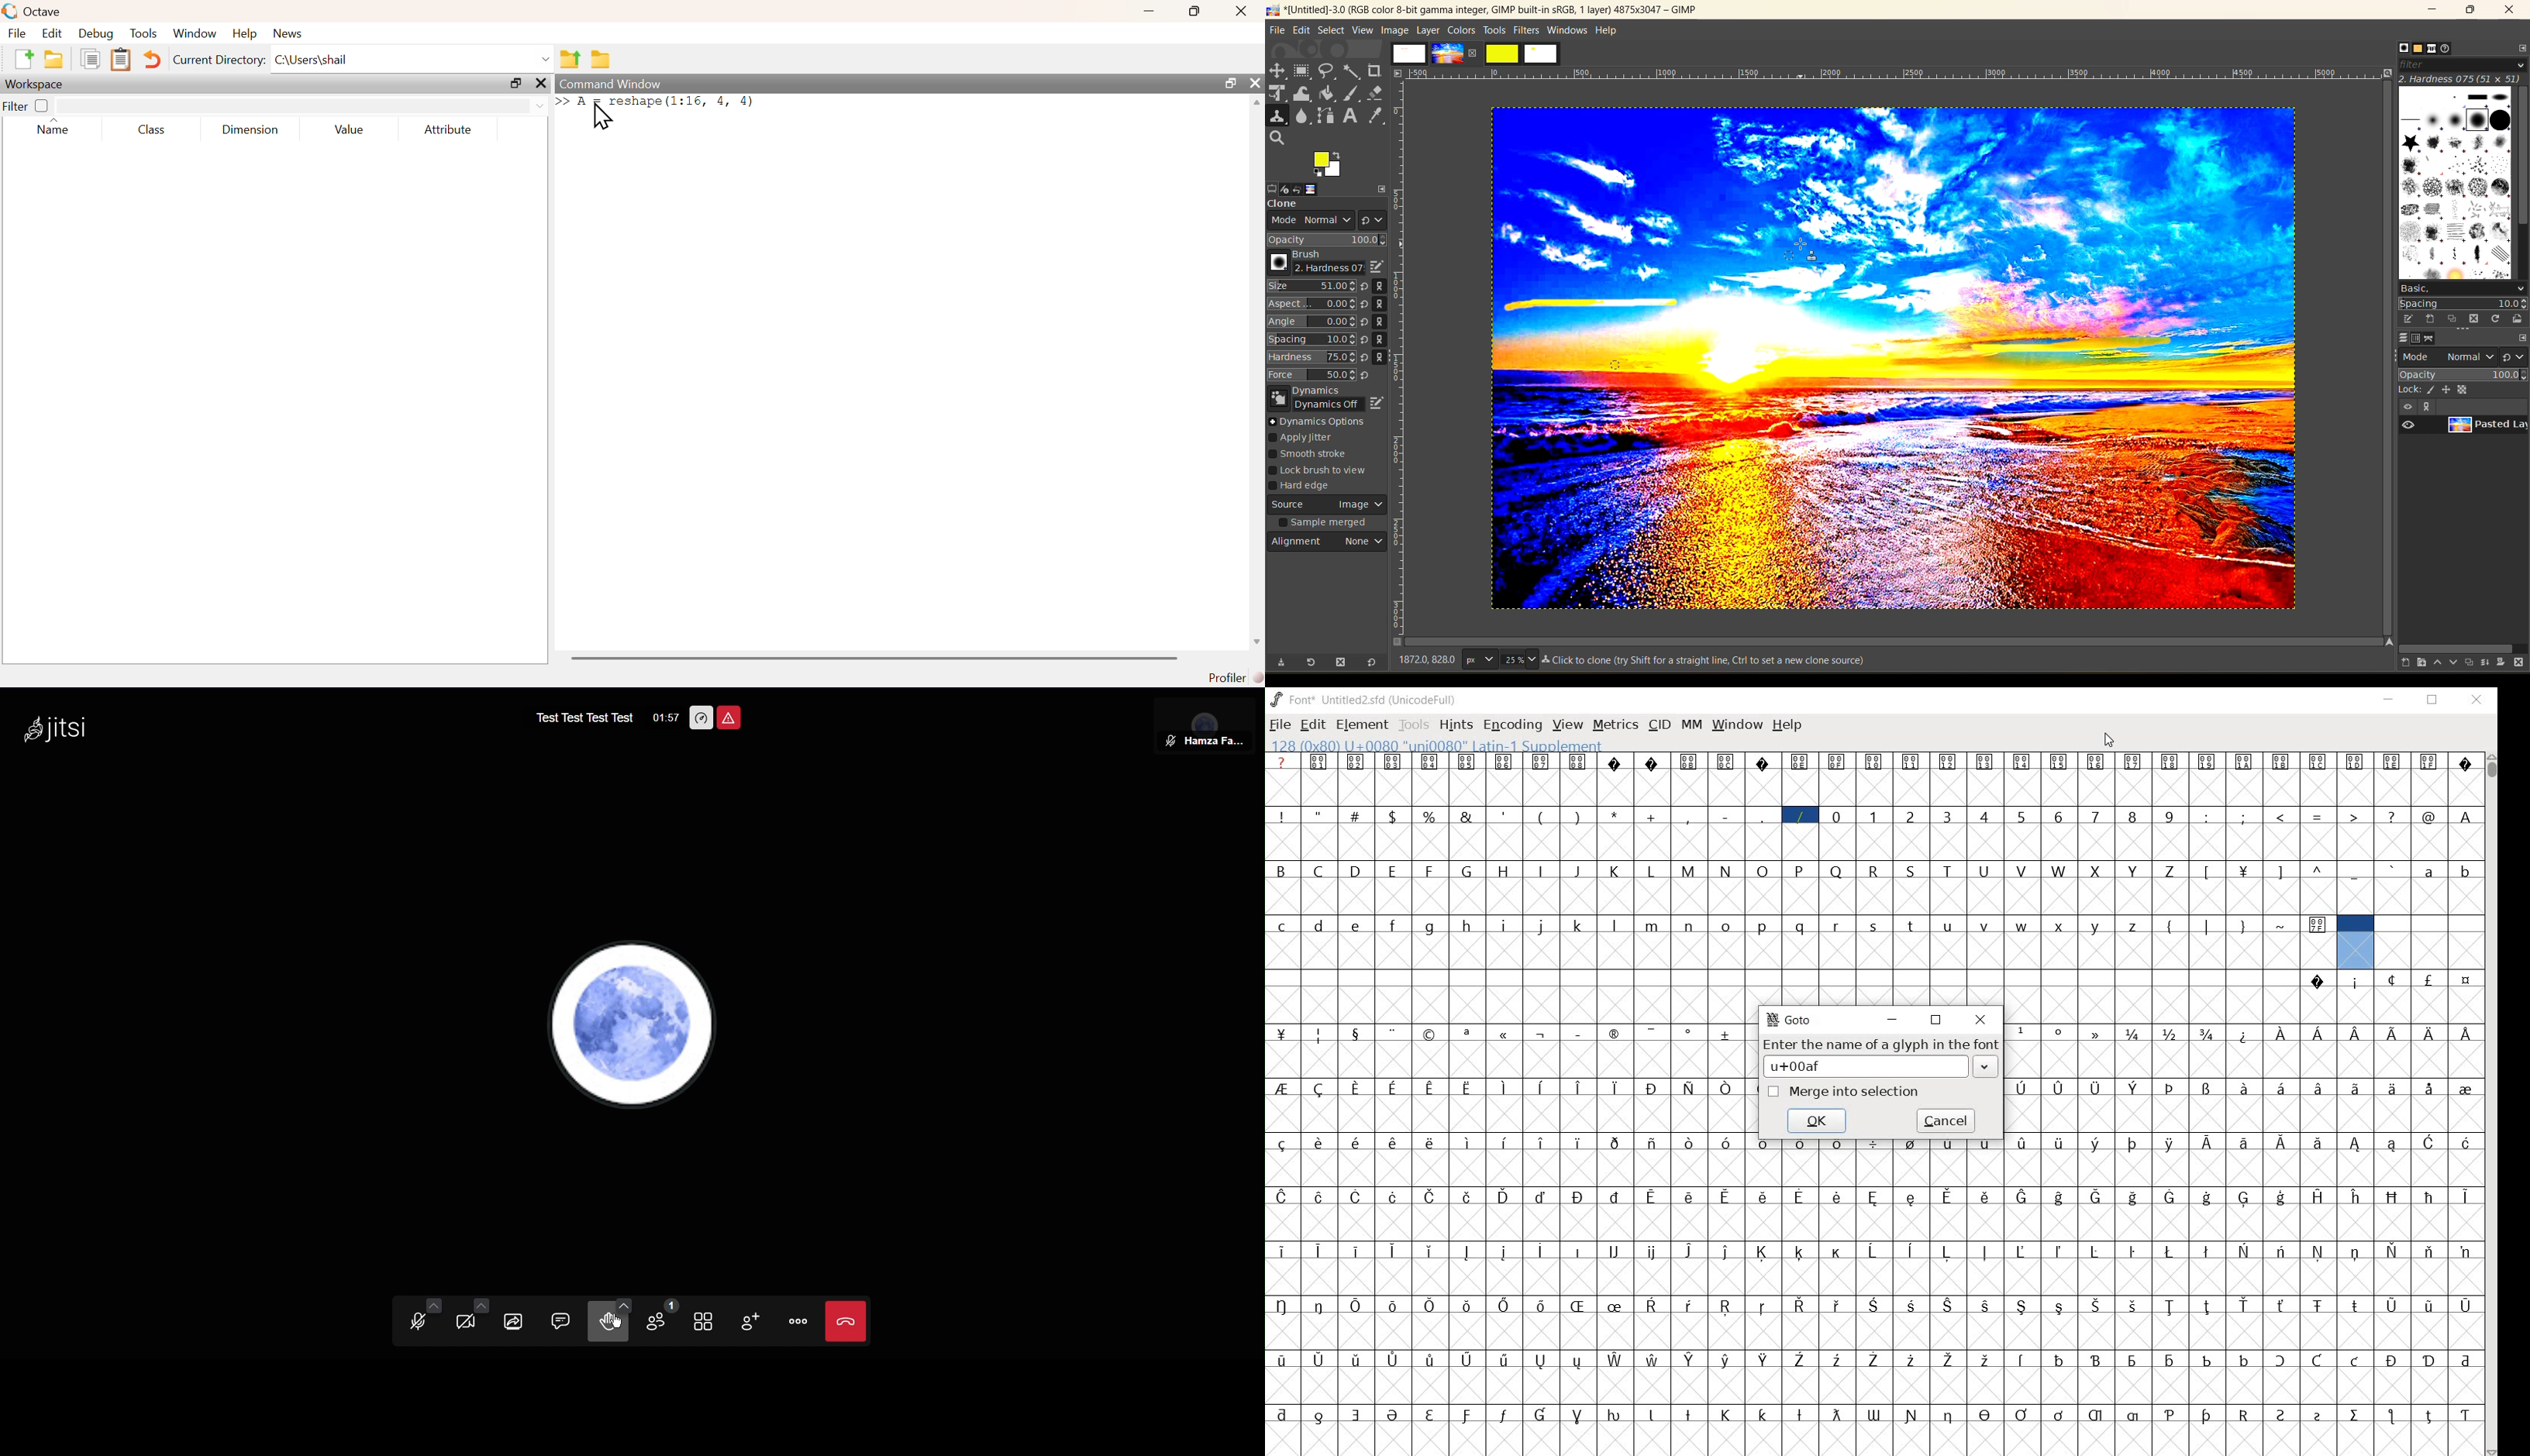 The width and height of the screenshot is (2548, 1456). What do you see at coordinates (1946, 1251) in the screenshot?
I see `Symbol` at bounding box center [1946, 1251].